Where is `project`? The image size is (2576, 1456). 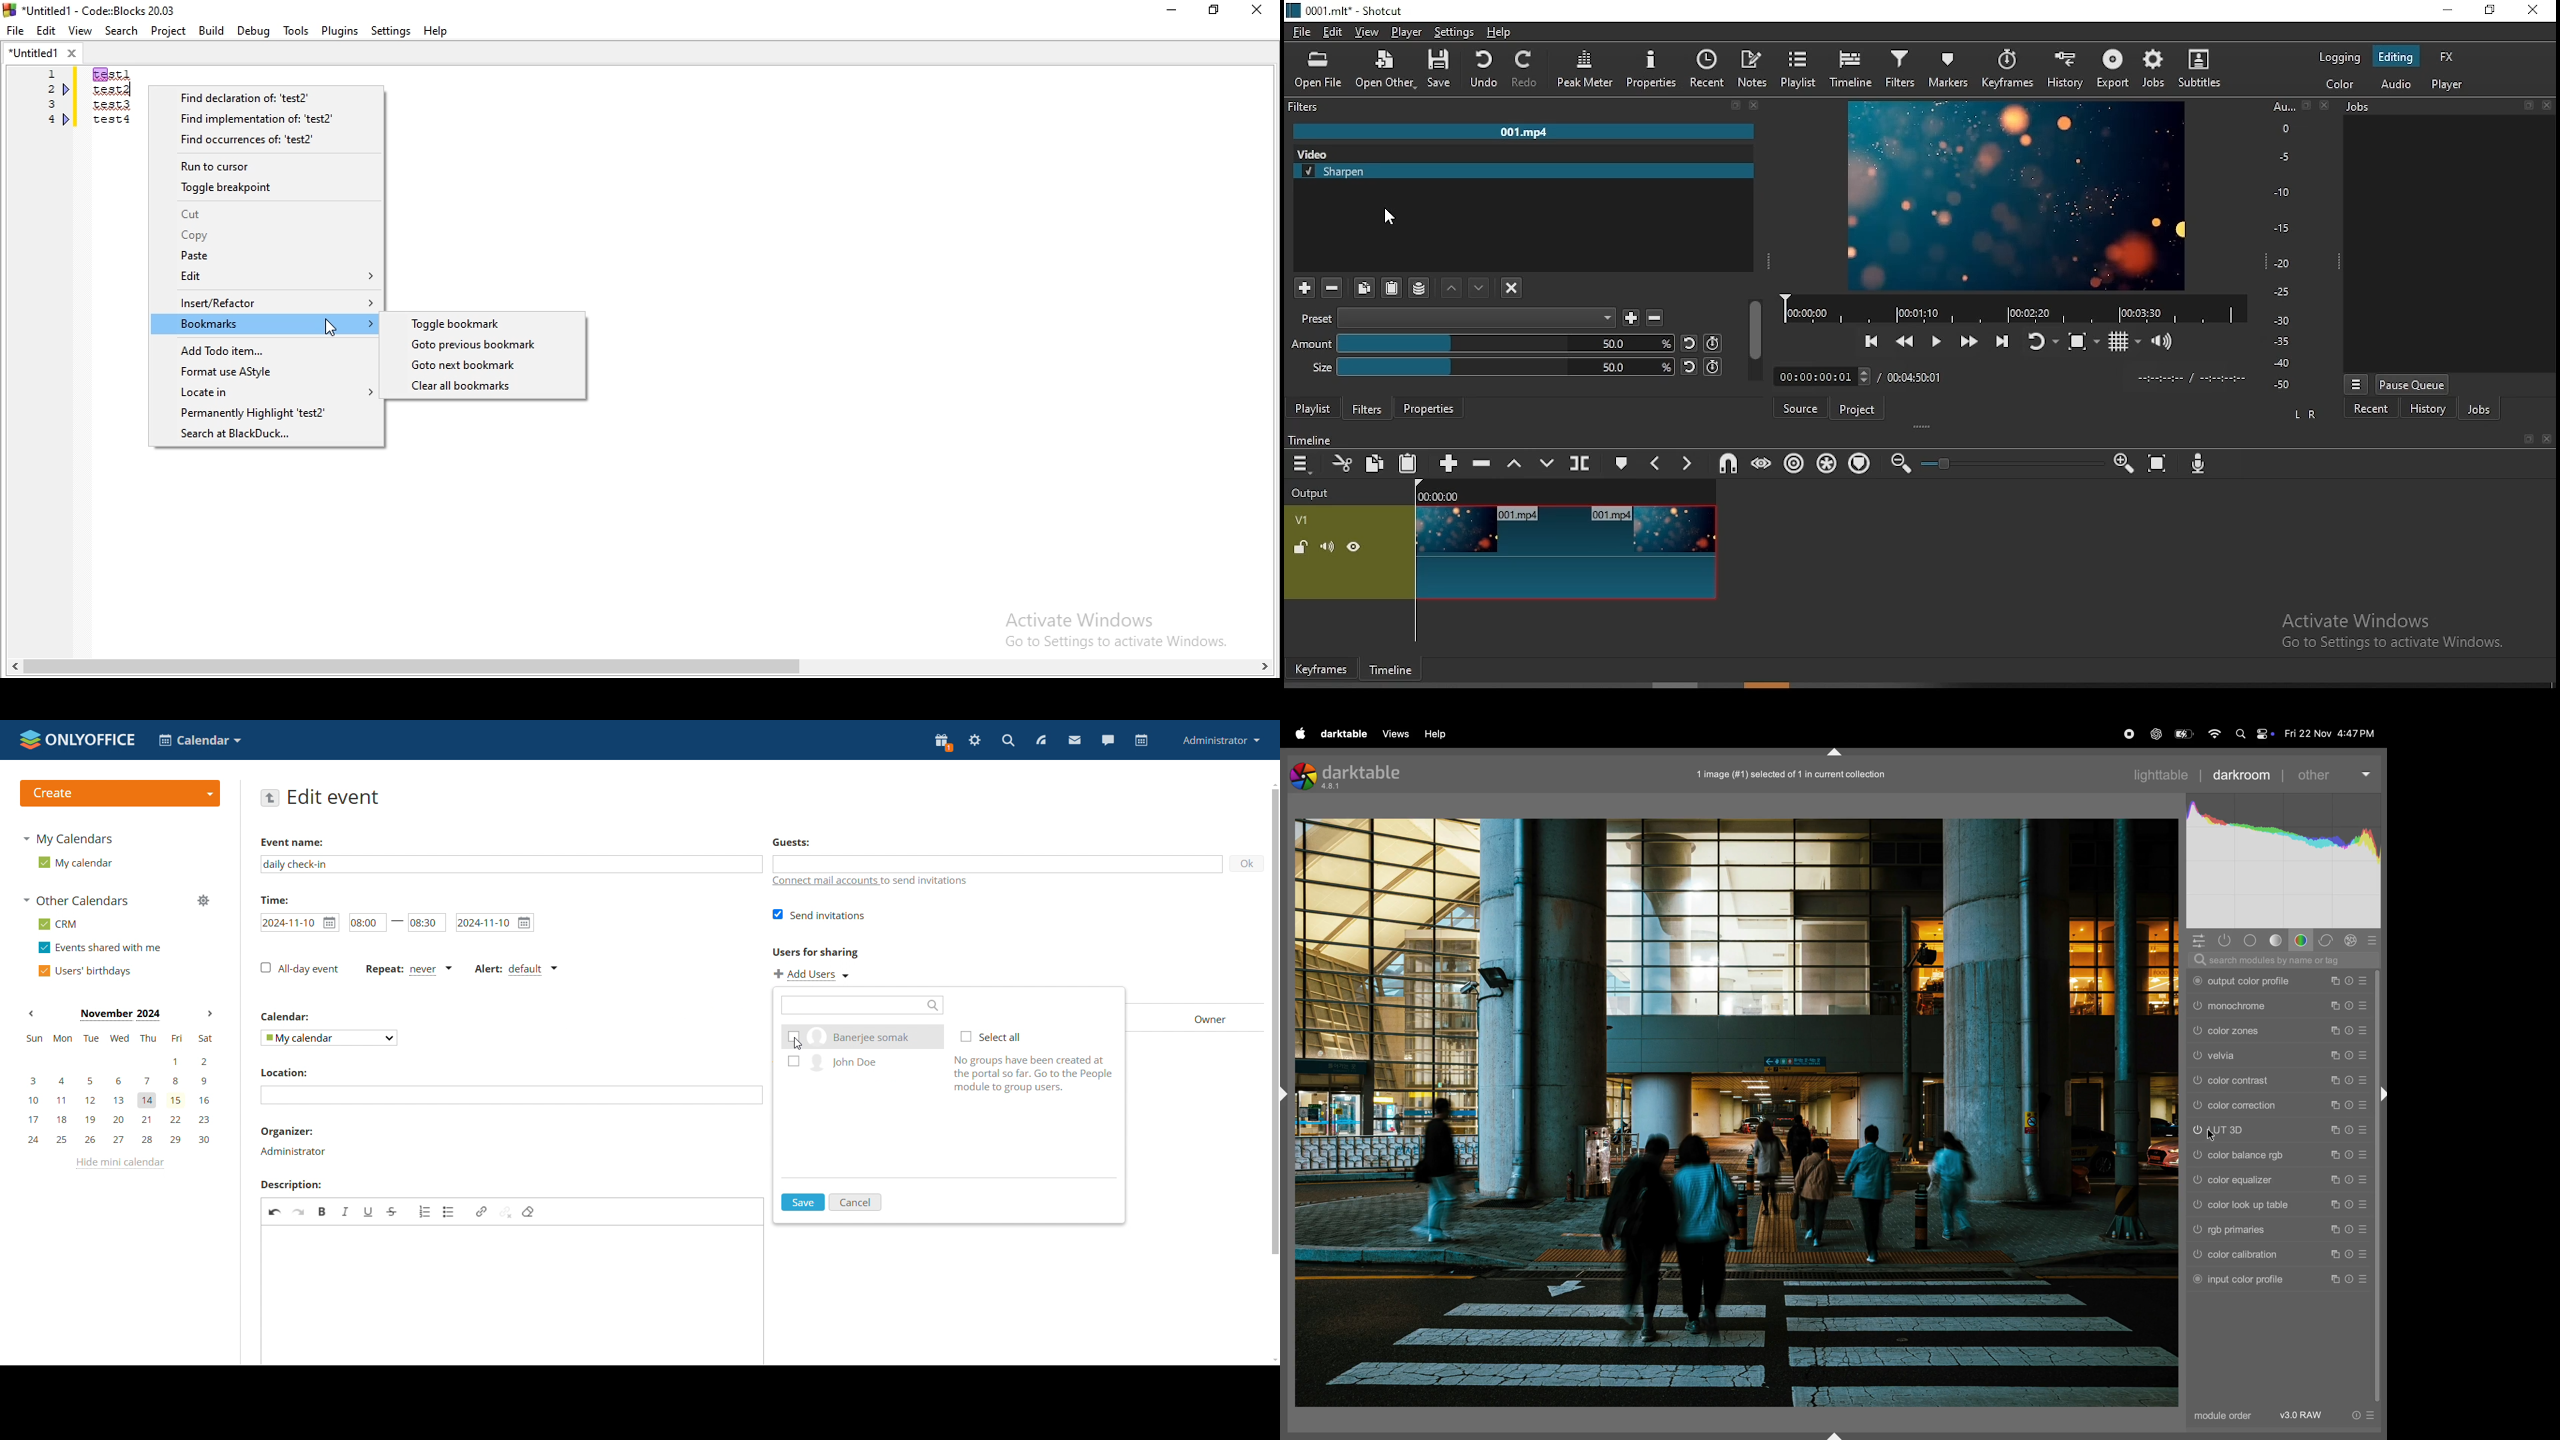 project is located at coordinates (1858, 410).